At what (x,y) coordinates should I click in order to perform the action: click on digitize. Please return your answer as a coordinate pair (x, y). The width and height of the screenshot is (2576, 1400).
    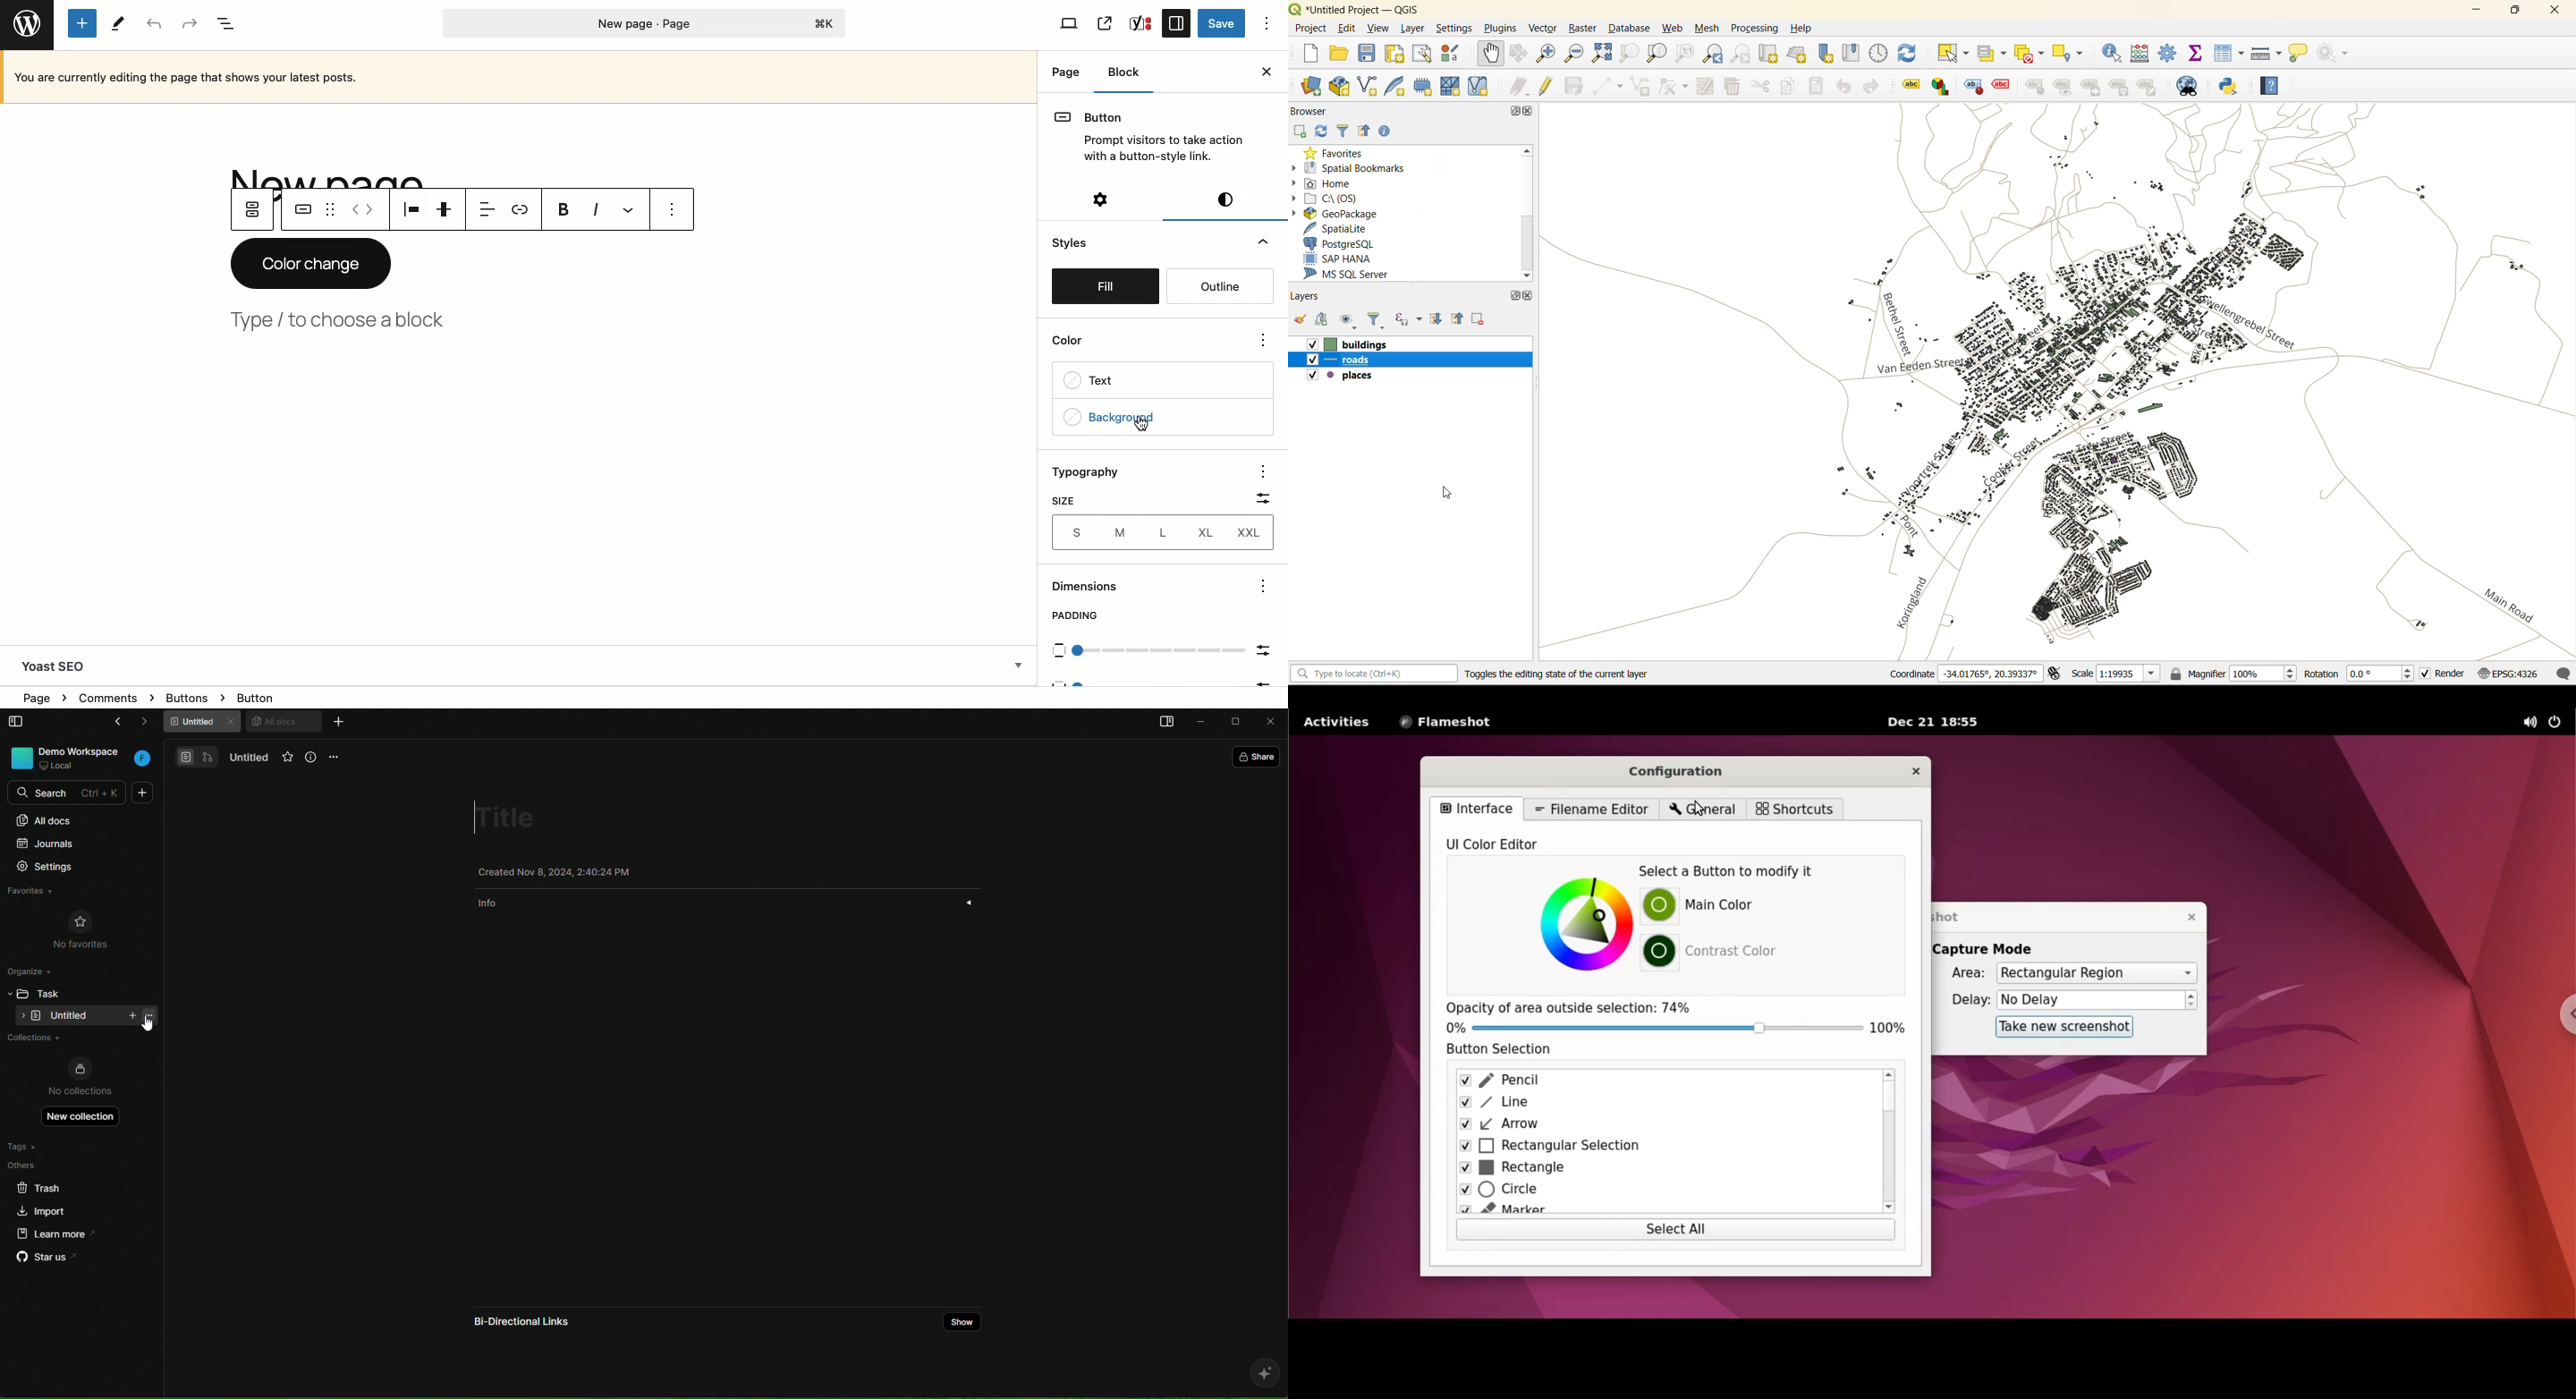
    Looking at the image, I should click on (1606, 84).